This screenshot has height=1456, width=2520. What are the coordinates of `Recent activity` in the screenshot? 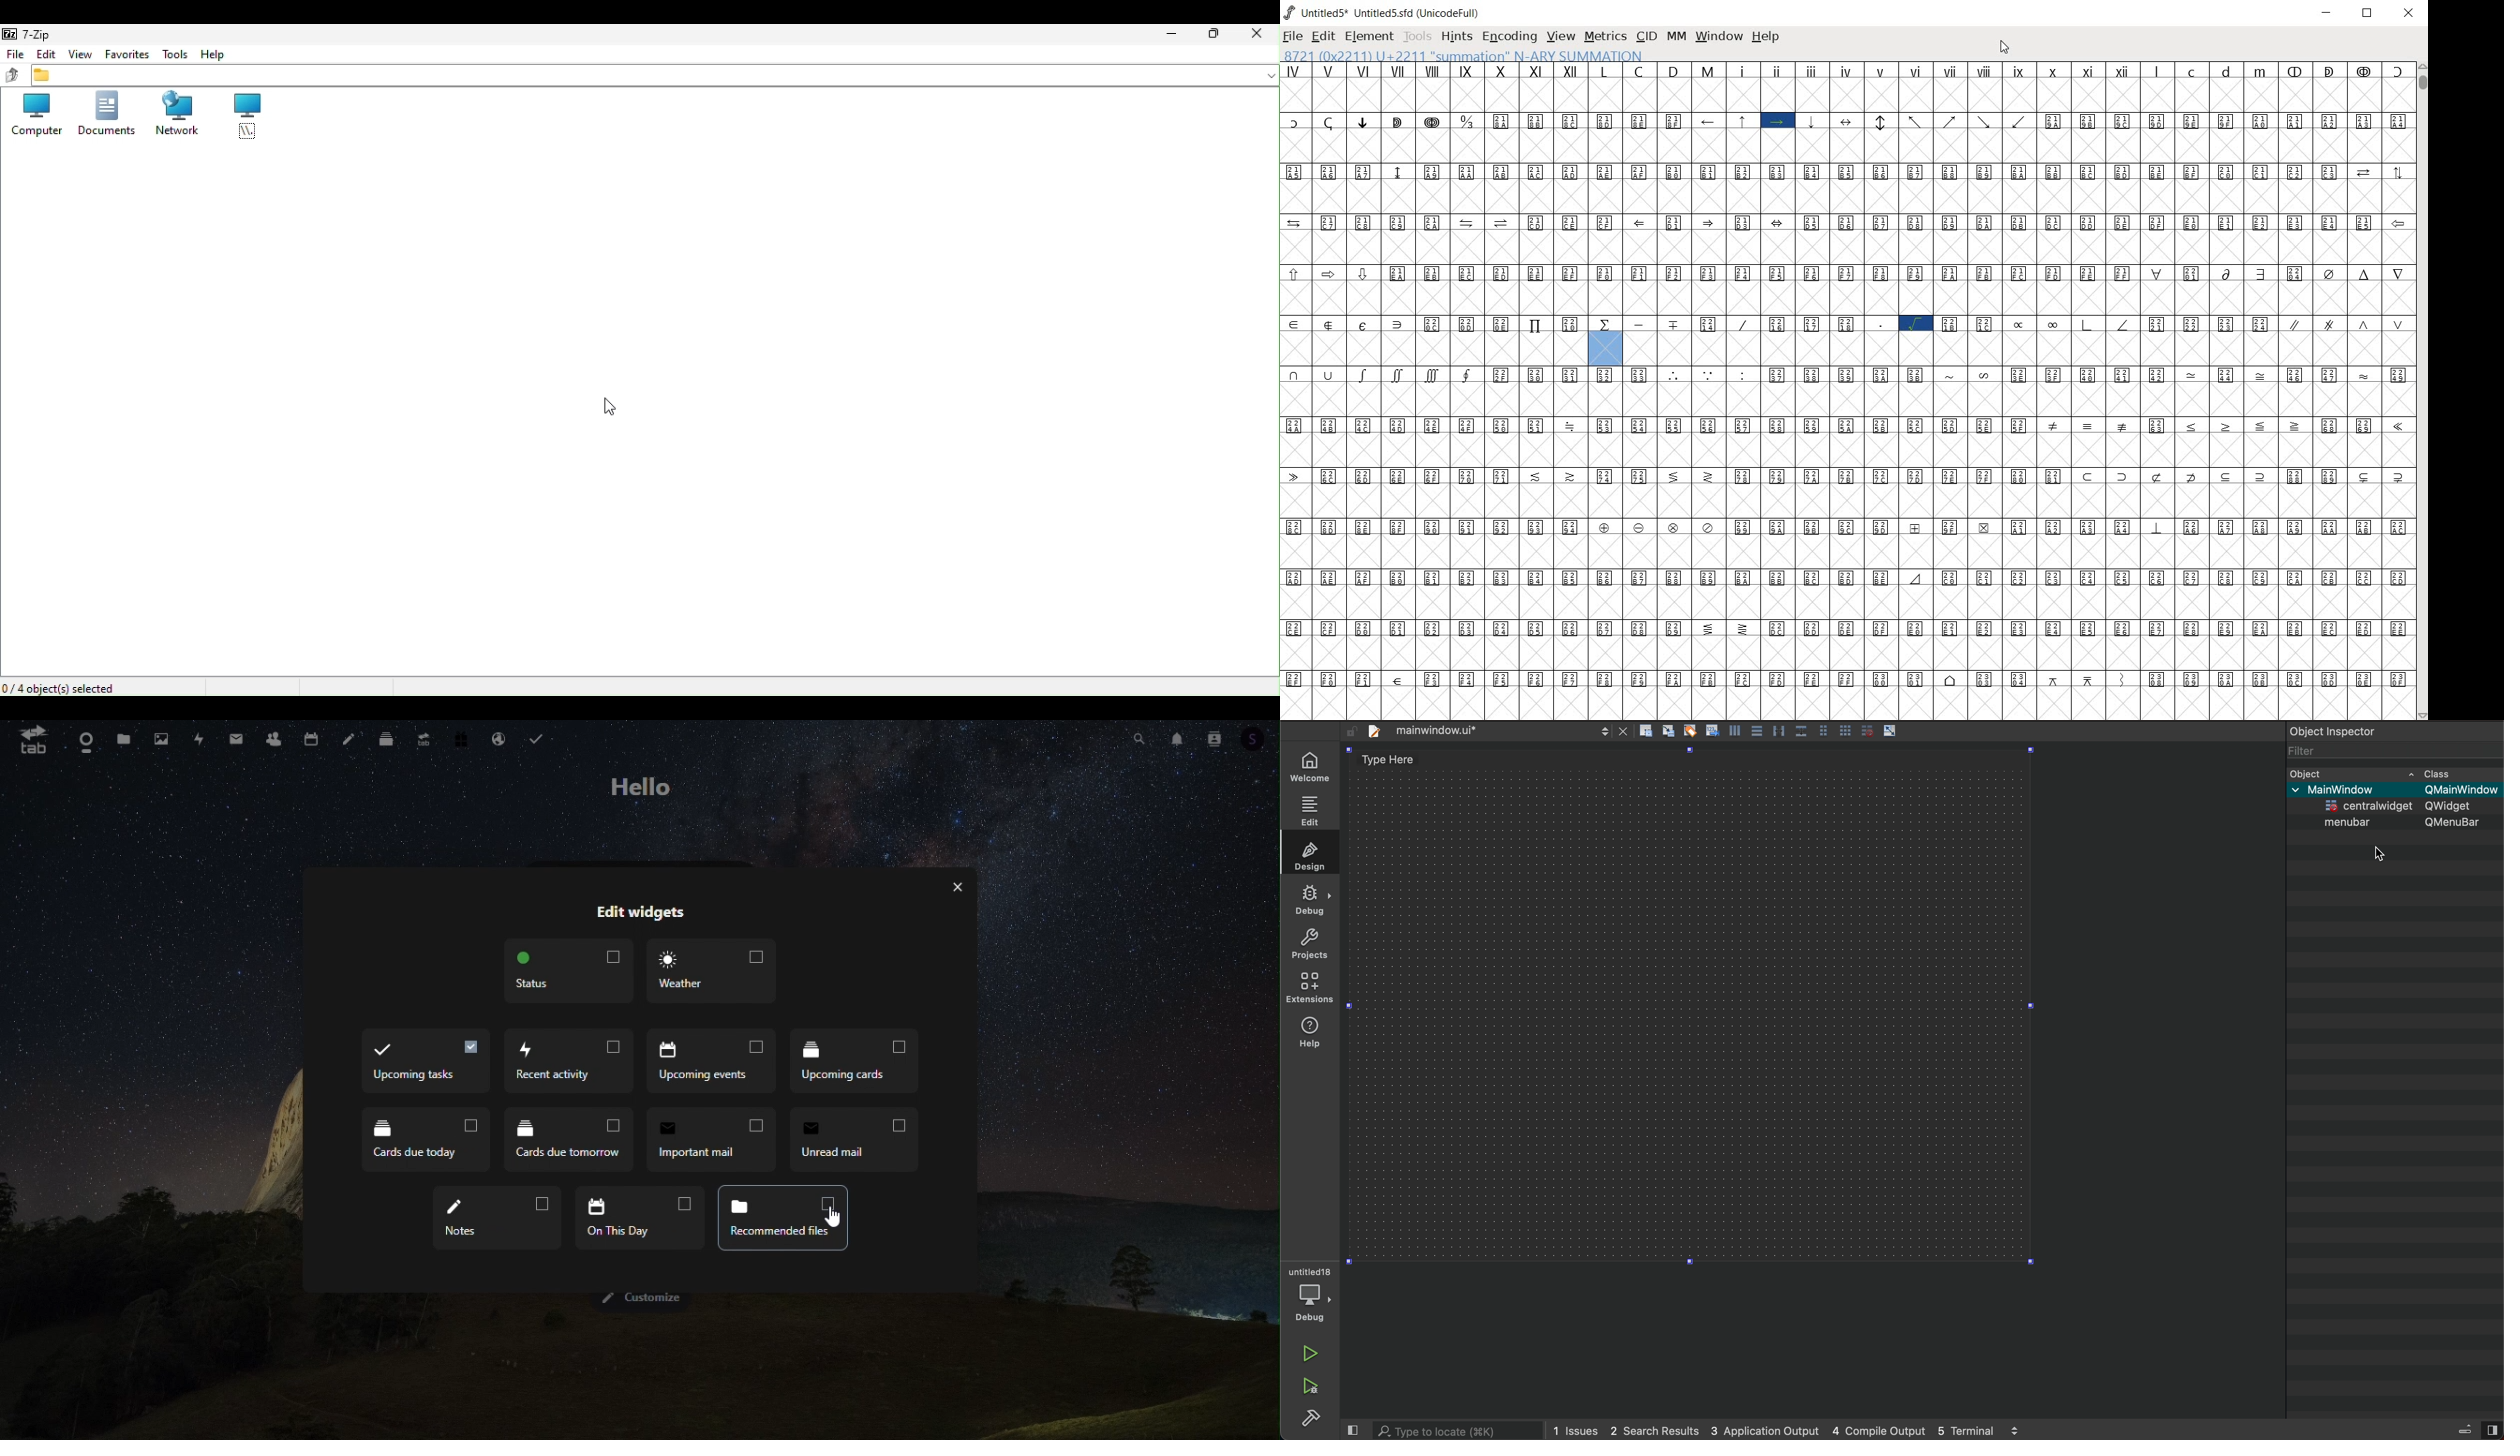 It's located at (424, 1064).